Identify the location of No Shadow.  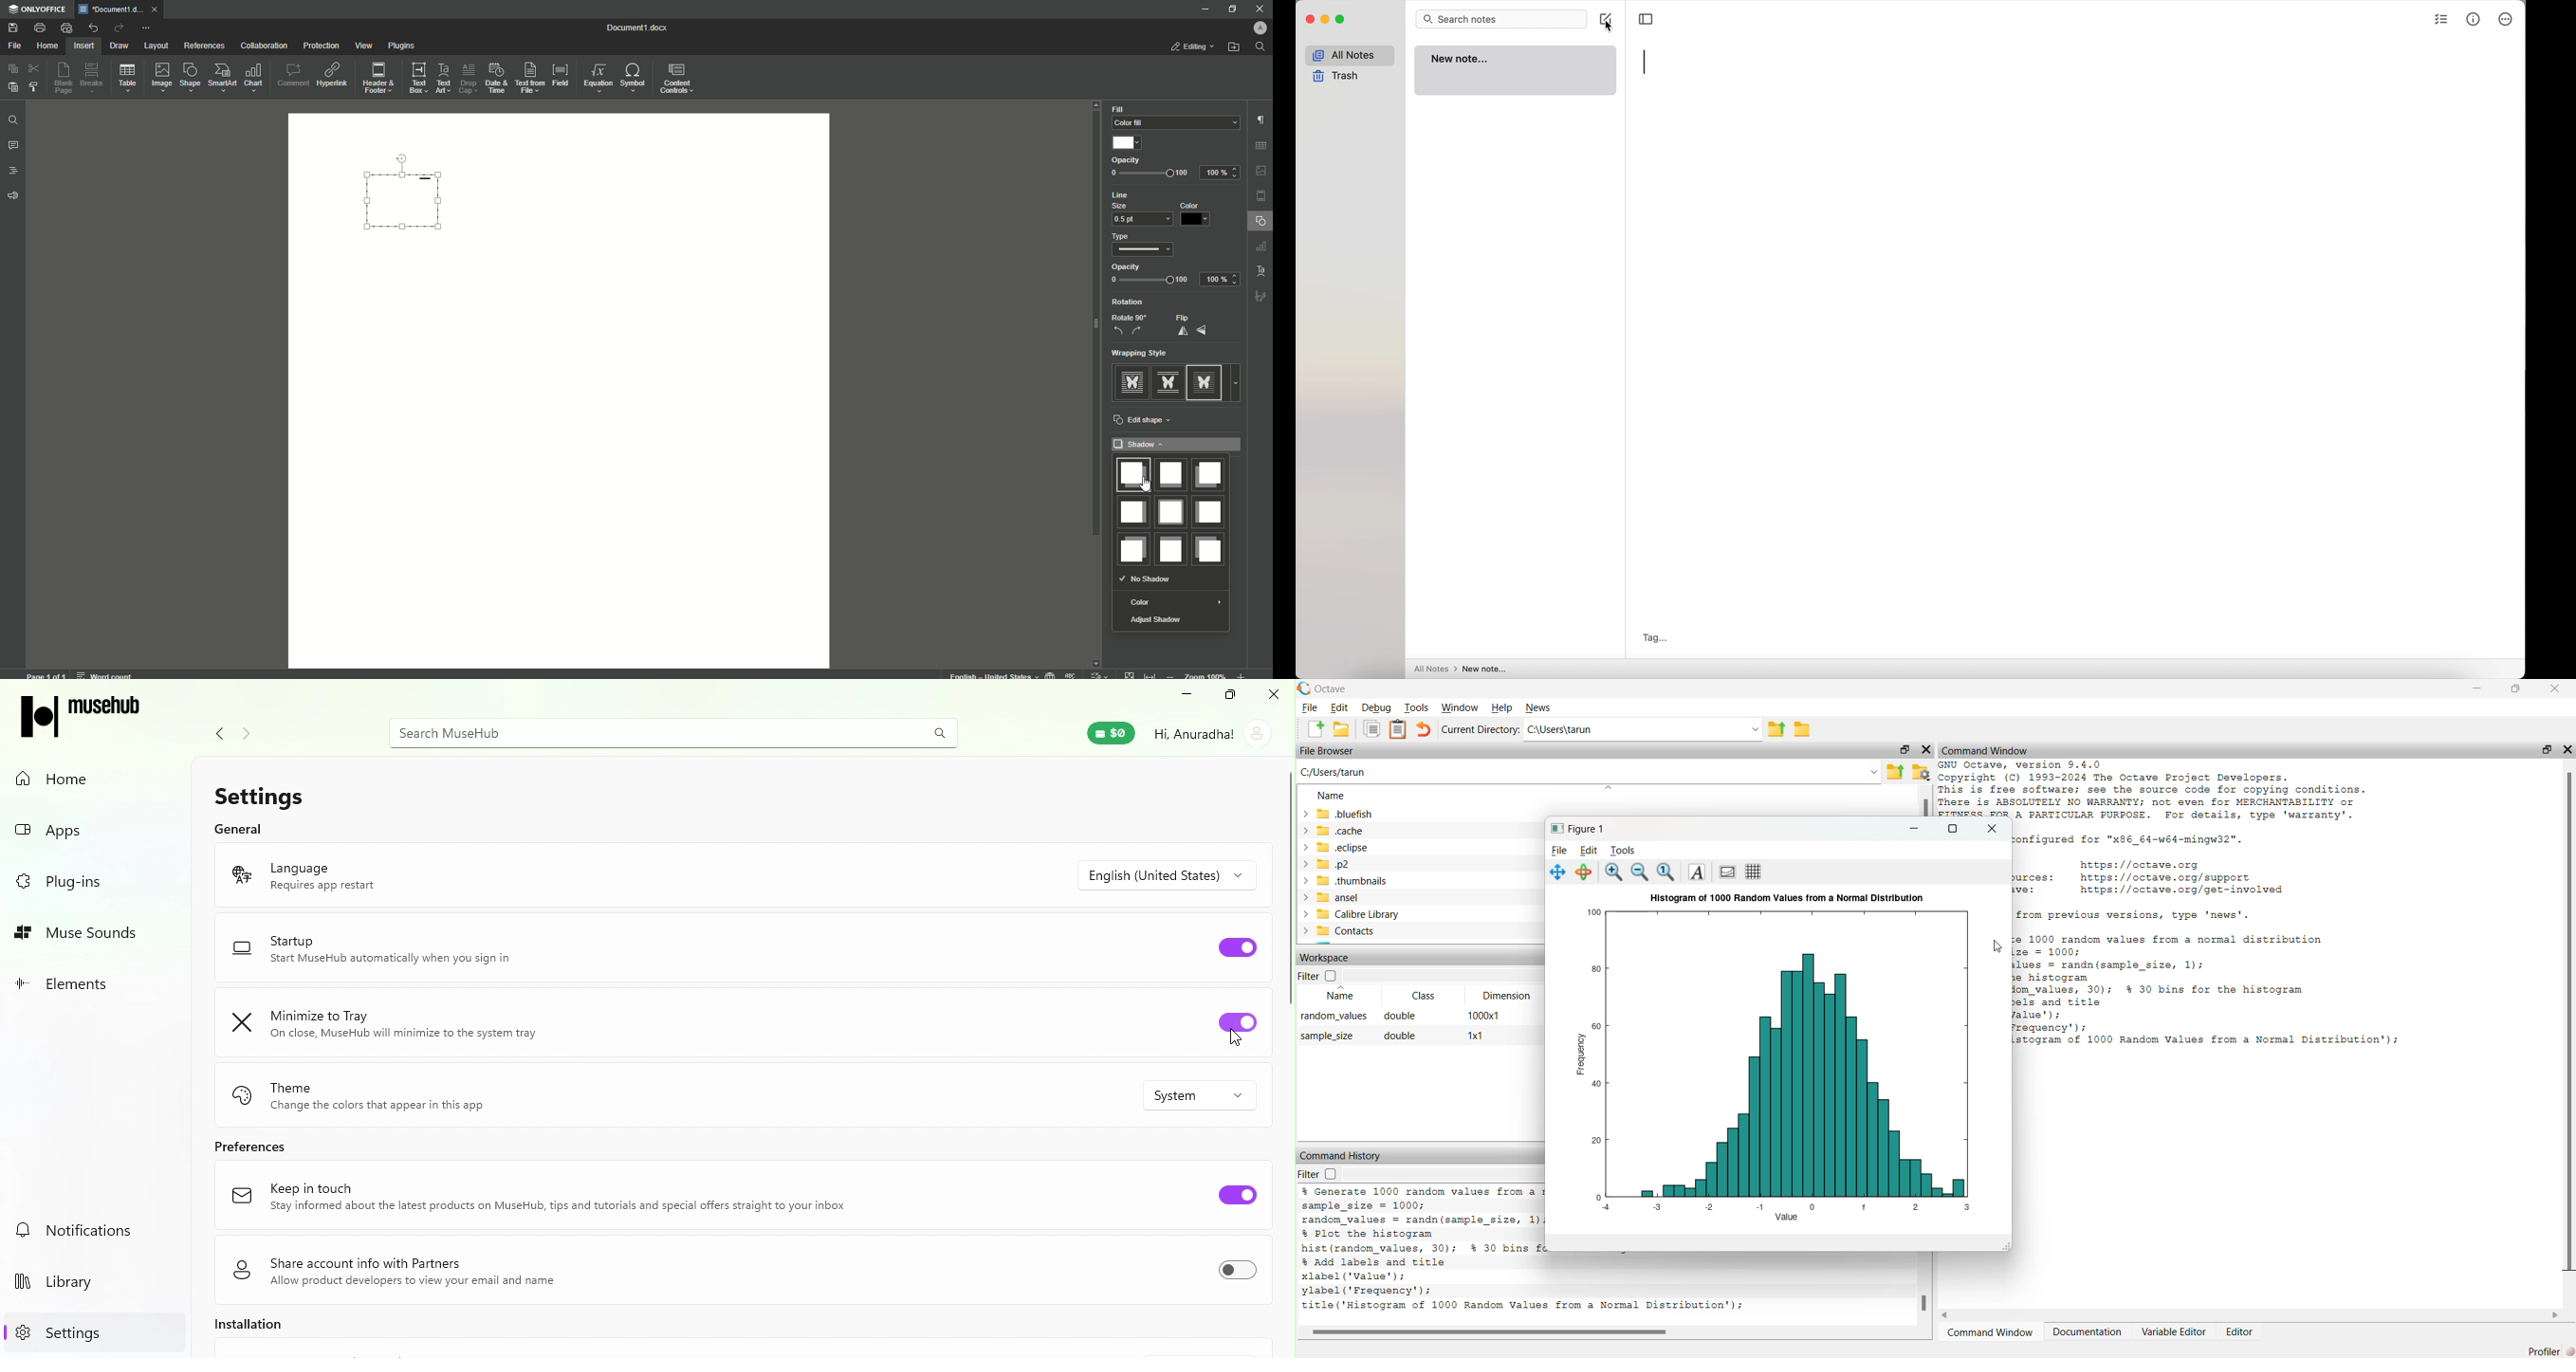
(1147, 579).